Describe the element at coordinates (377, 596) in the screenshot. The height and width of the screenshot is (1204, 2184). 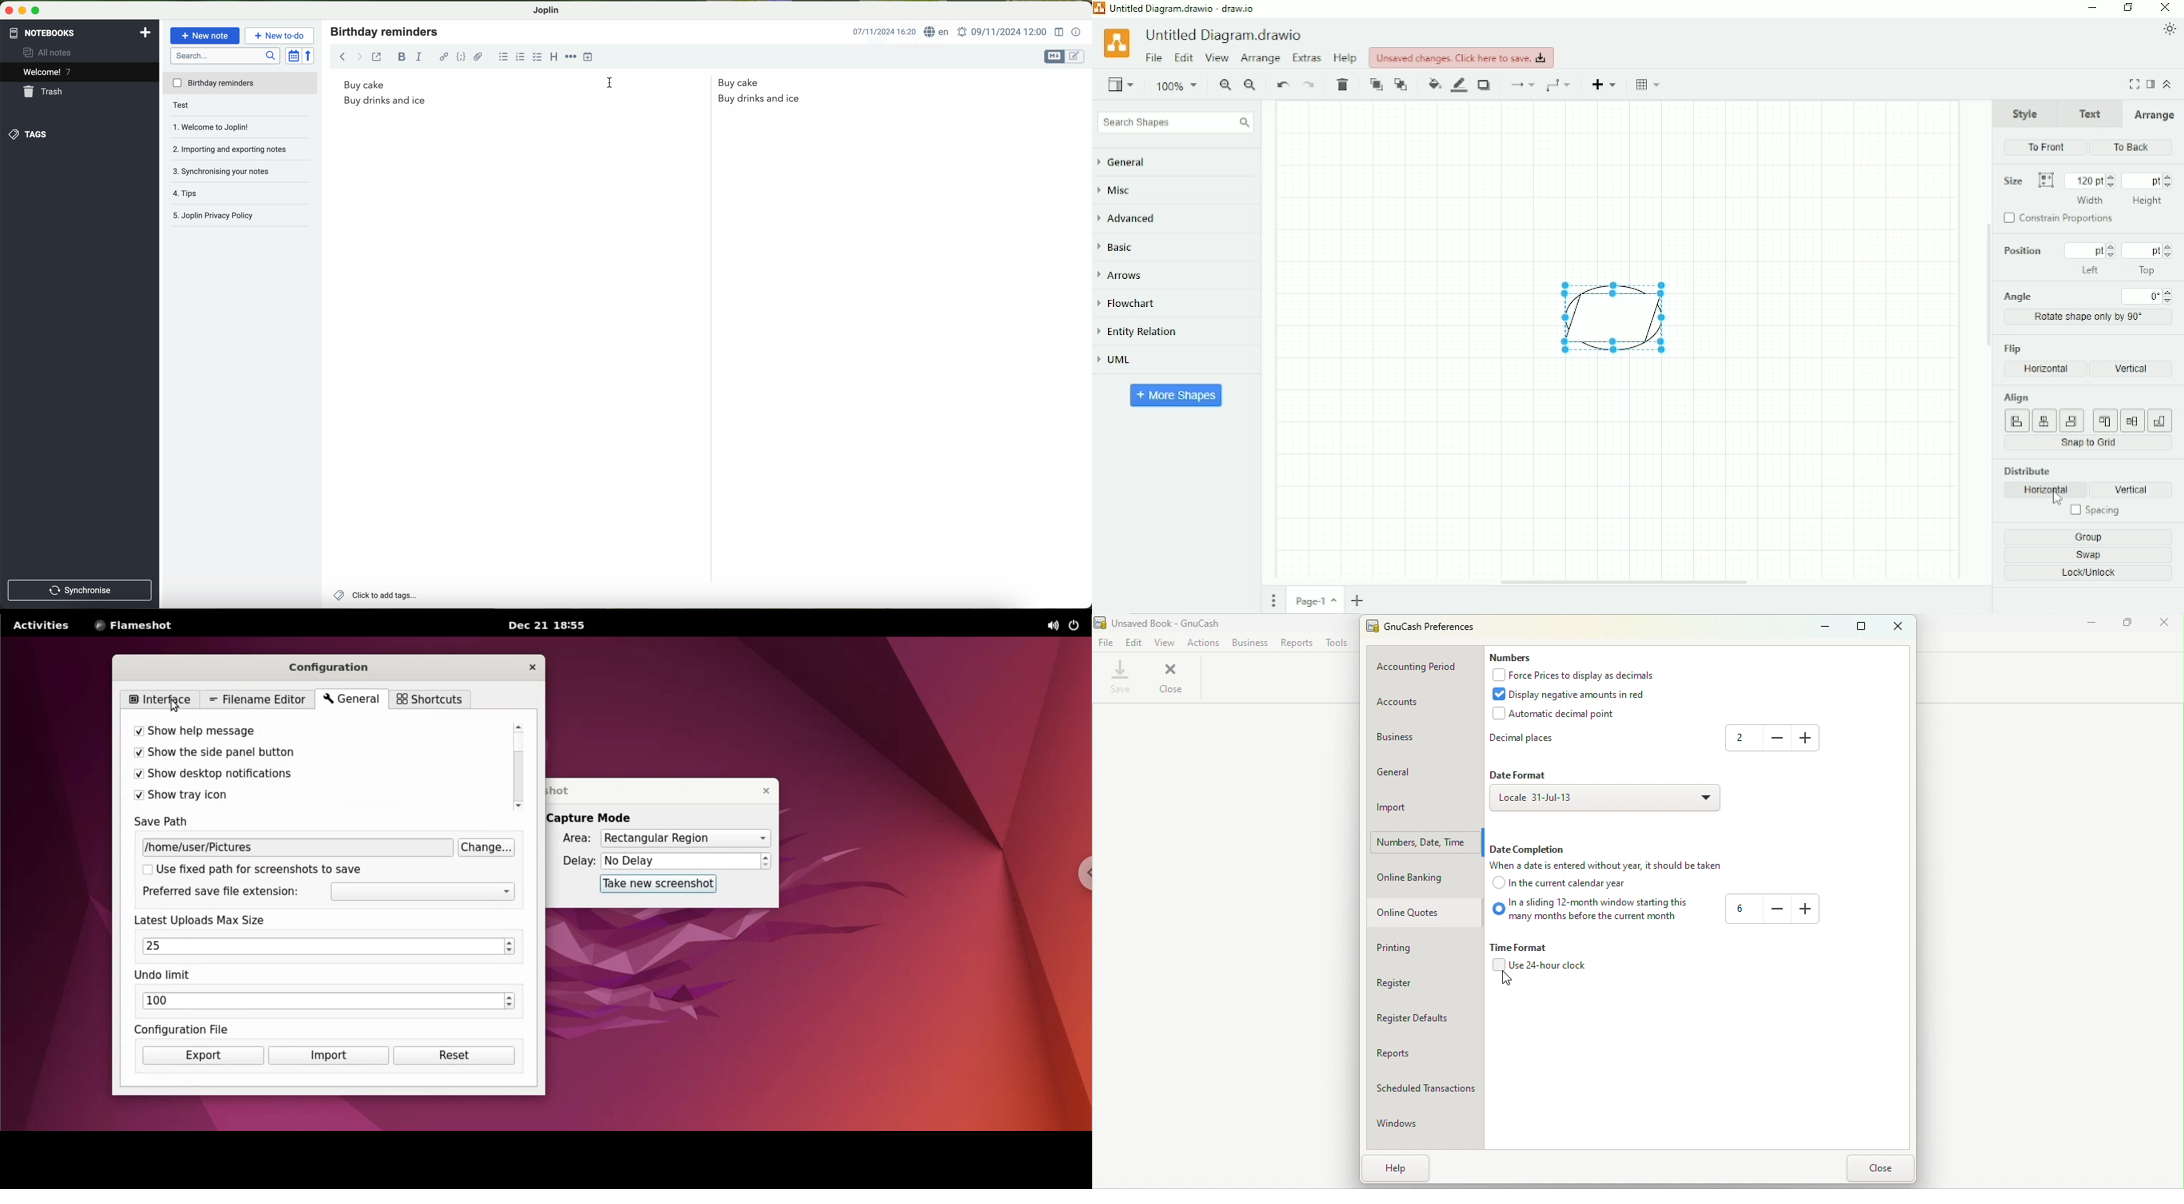
I see `add tags` at that location.